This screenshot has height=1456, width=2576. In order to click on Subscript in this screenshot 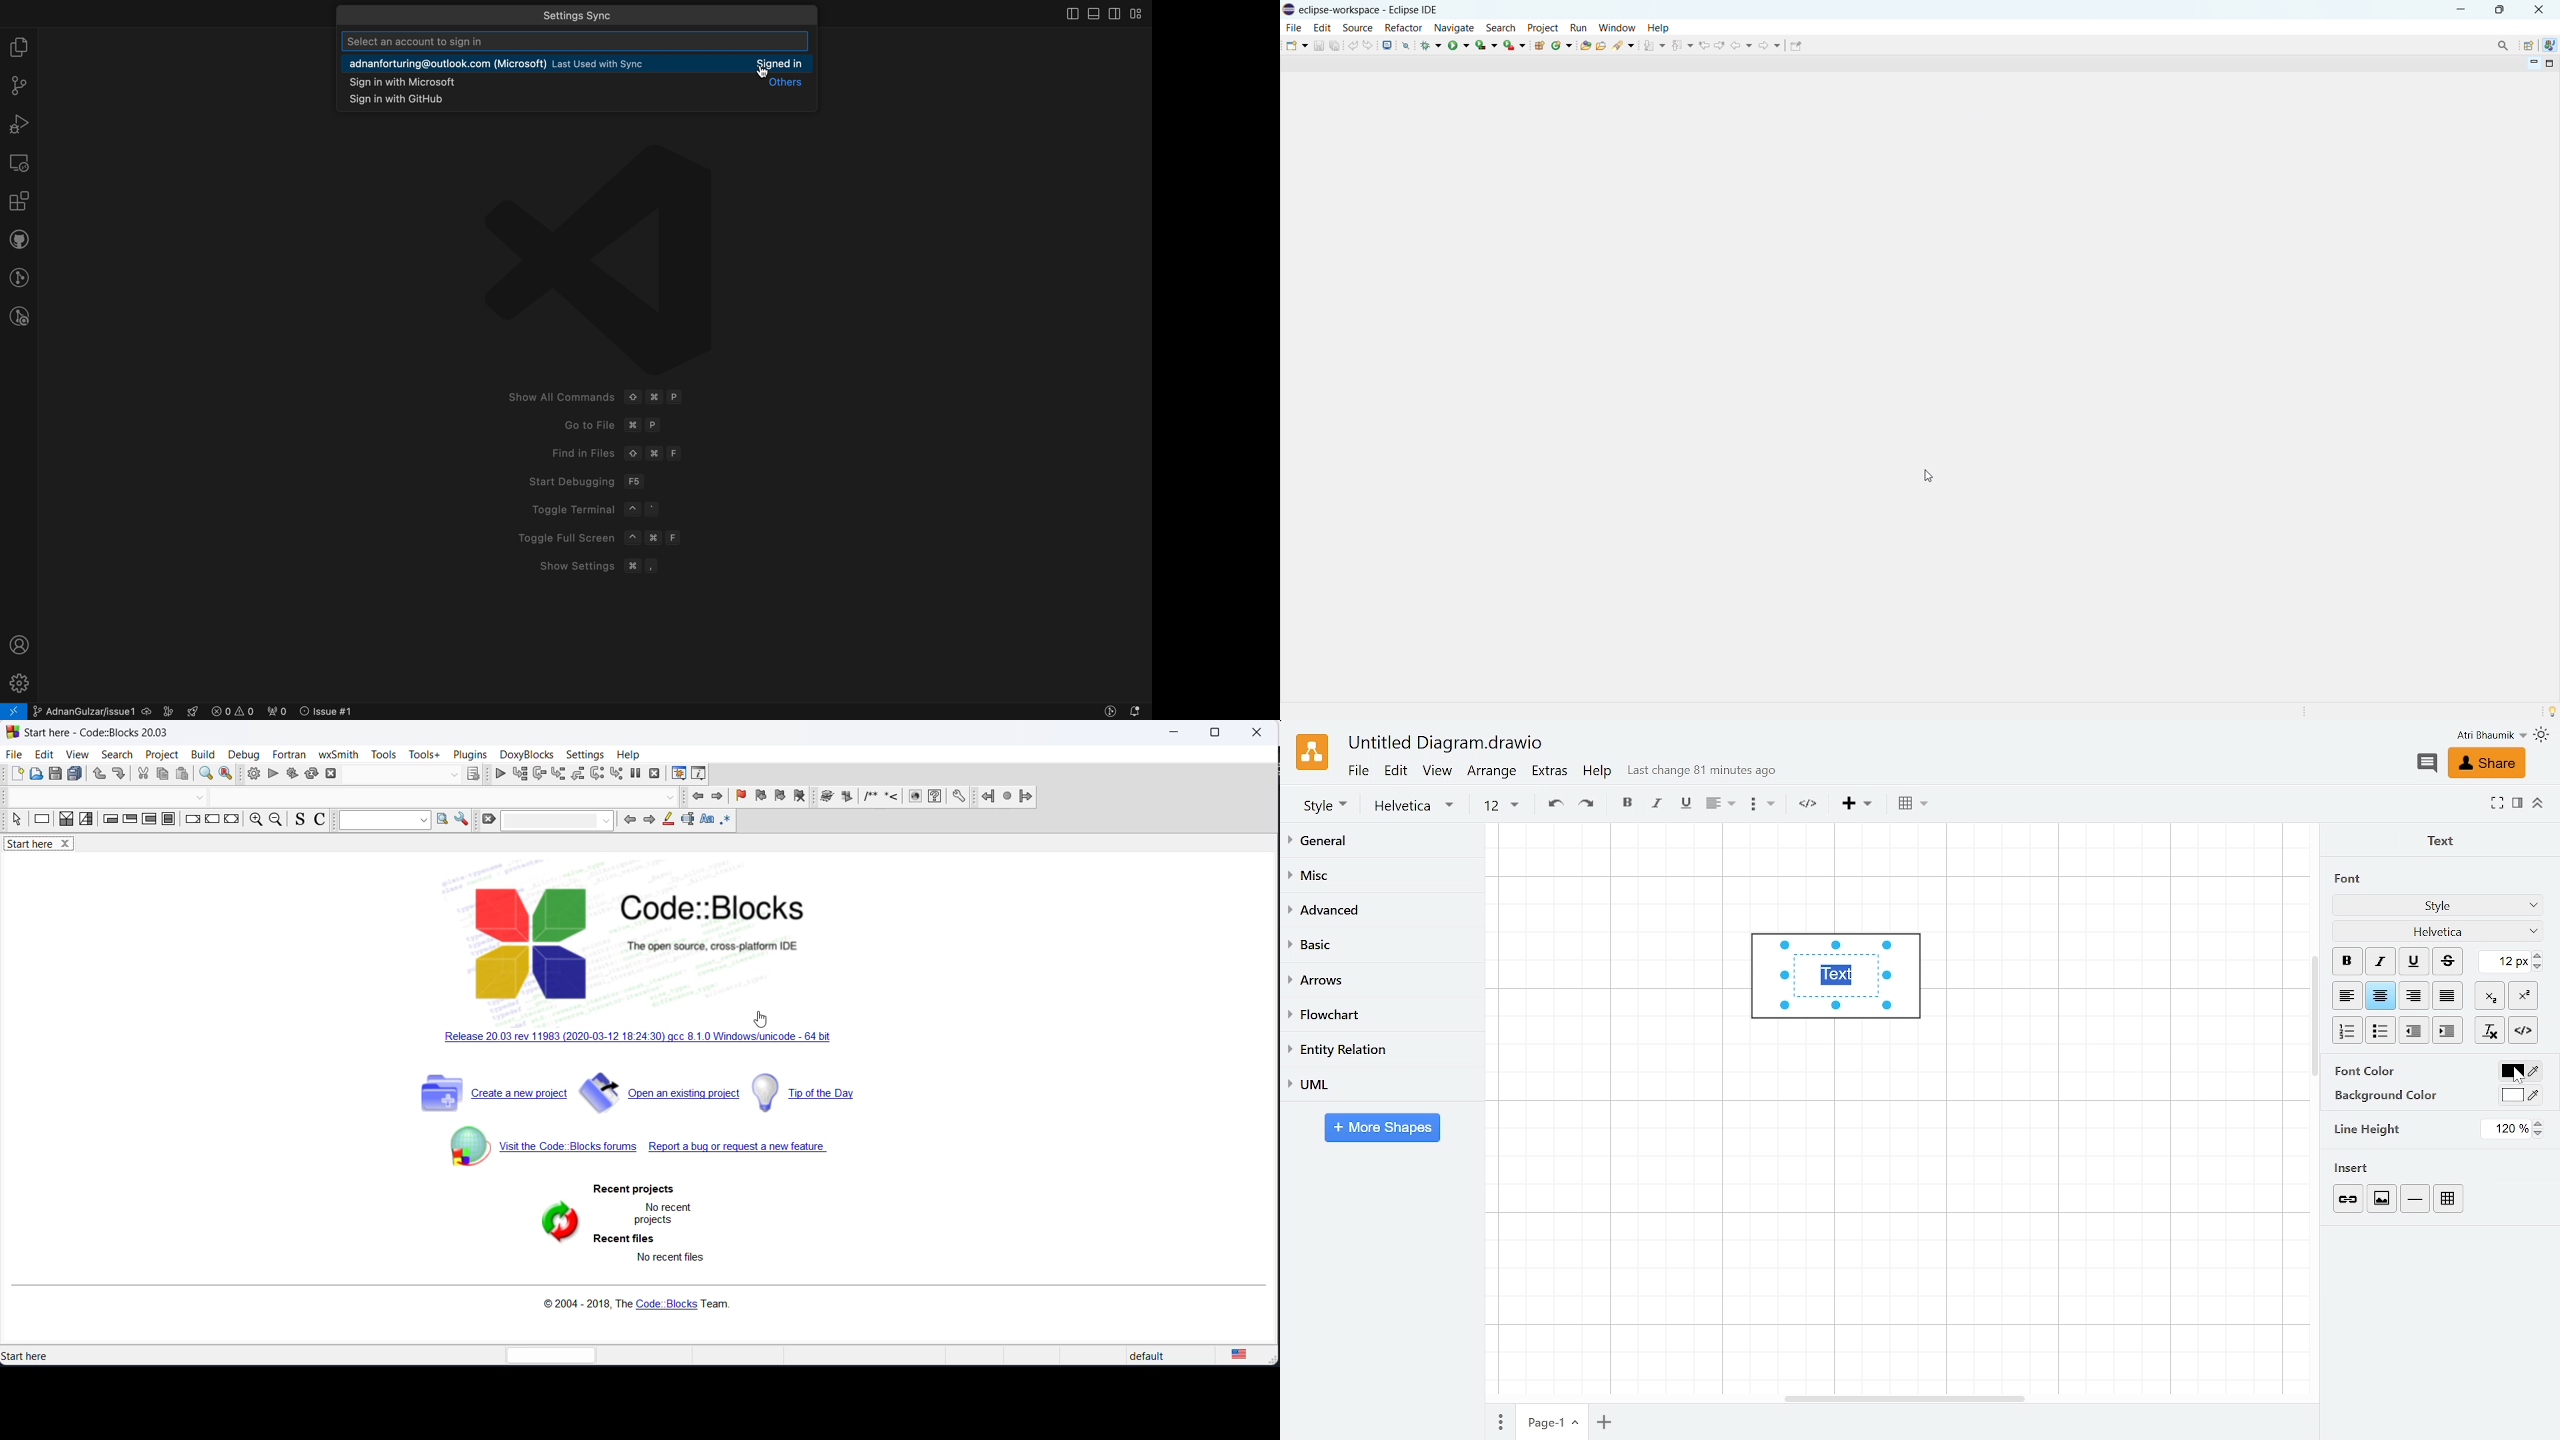, I will do `click(2490, 995)`.